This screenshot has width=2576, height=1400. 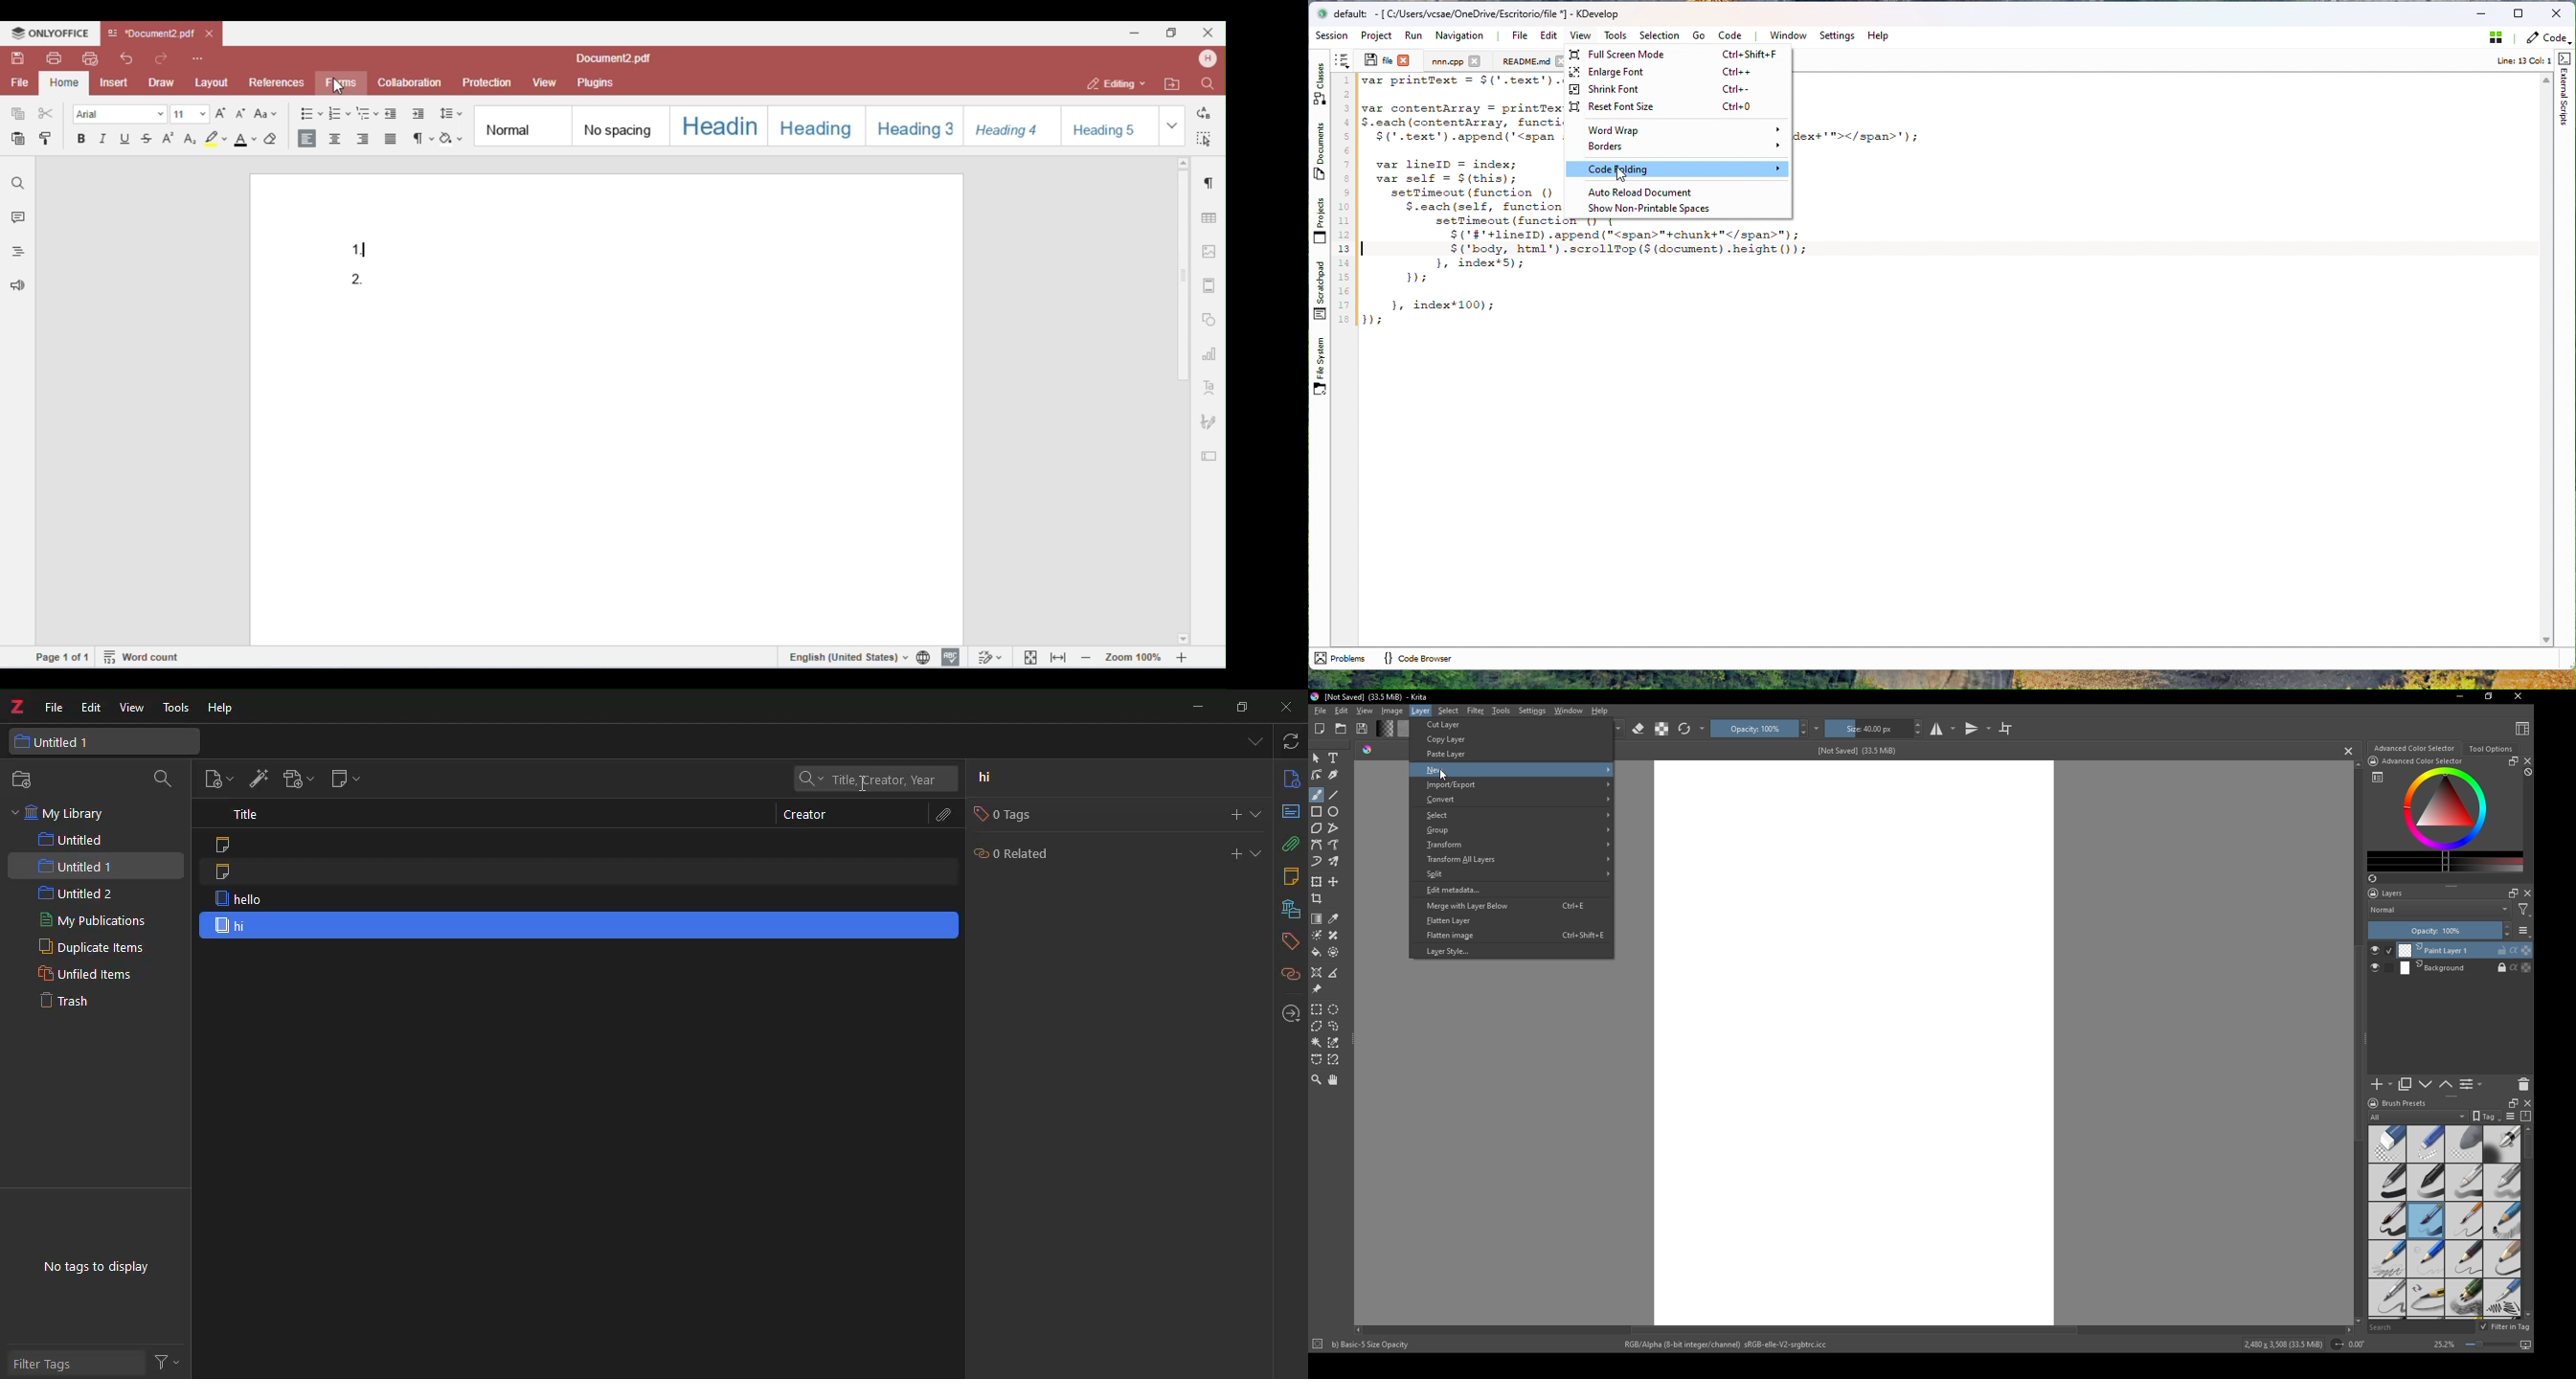 What do you see at coordinates (2506, 1327) in the screenshot?
I see `Filter in tag` at bounding box center [2506, 1327].